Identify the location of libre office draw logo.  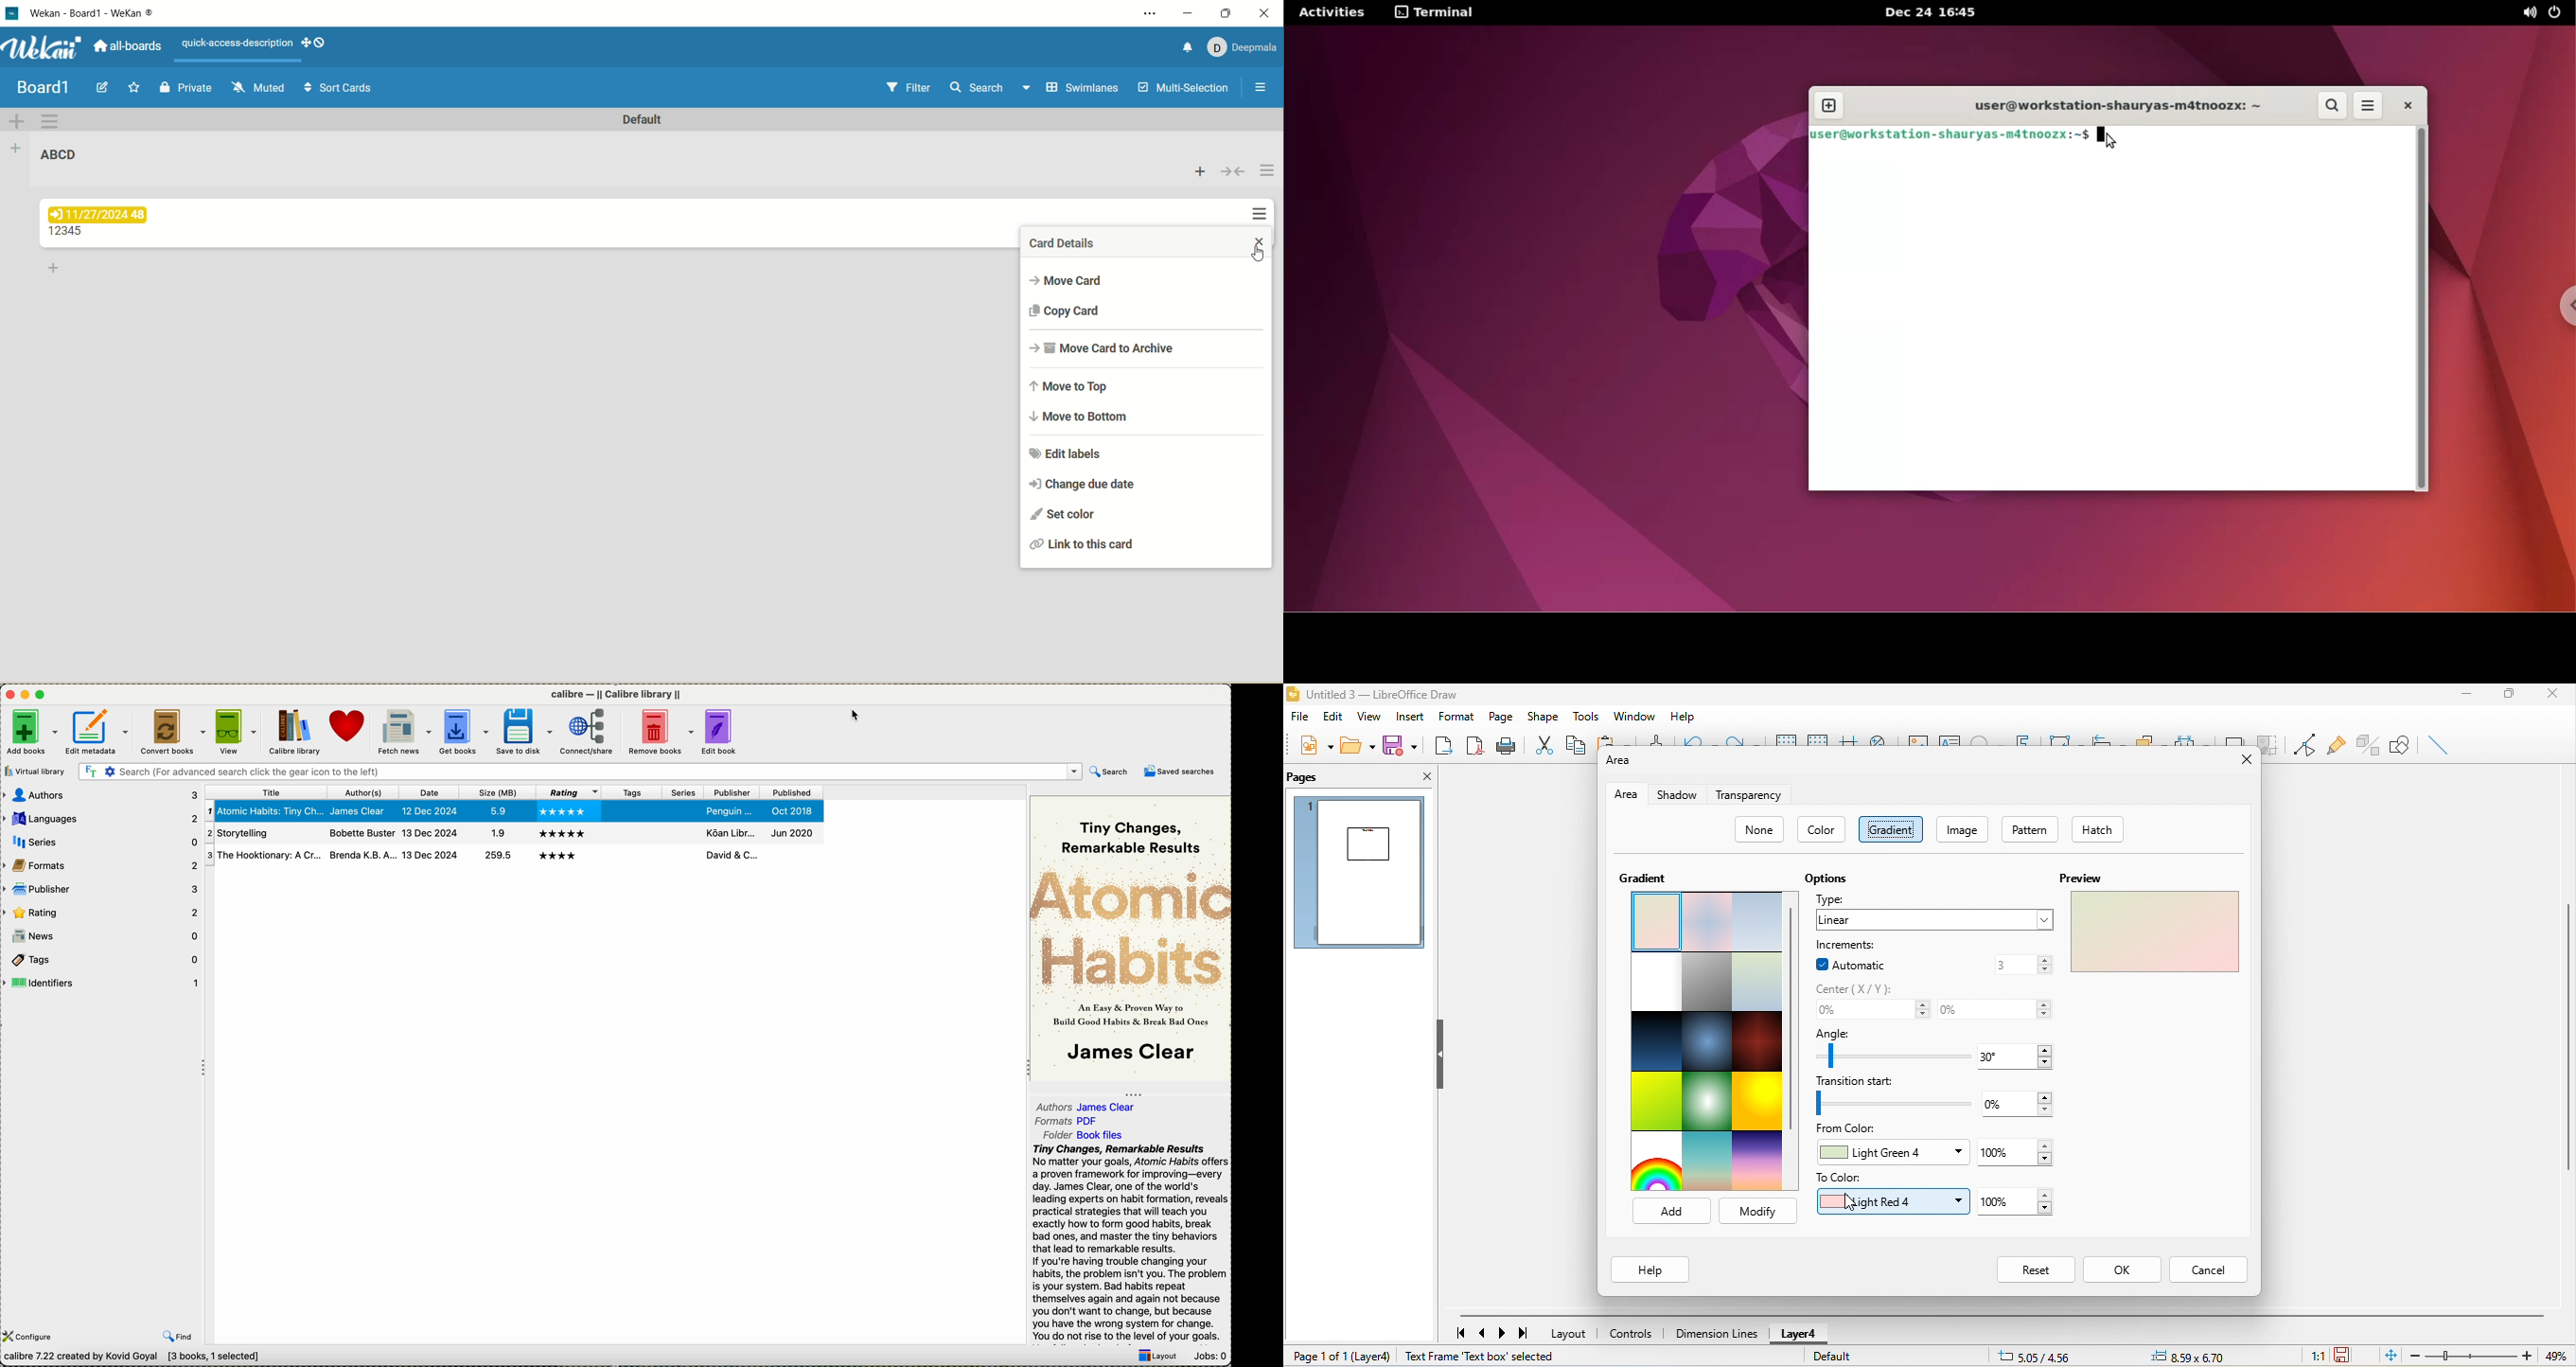
(1294, 693).